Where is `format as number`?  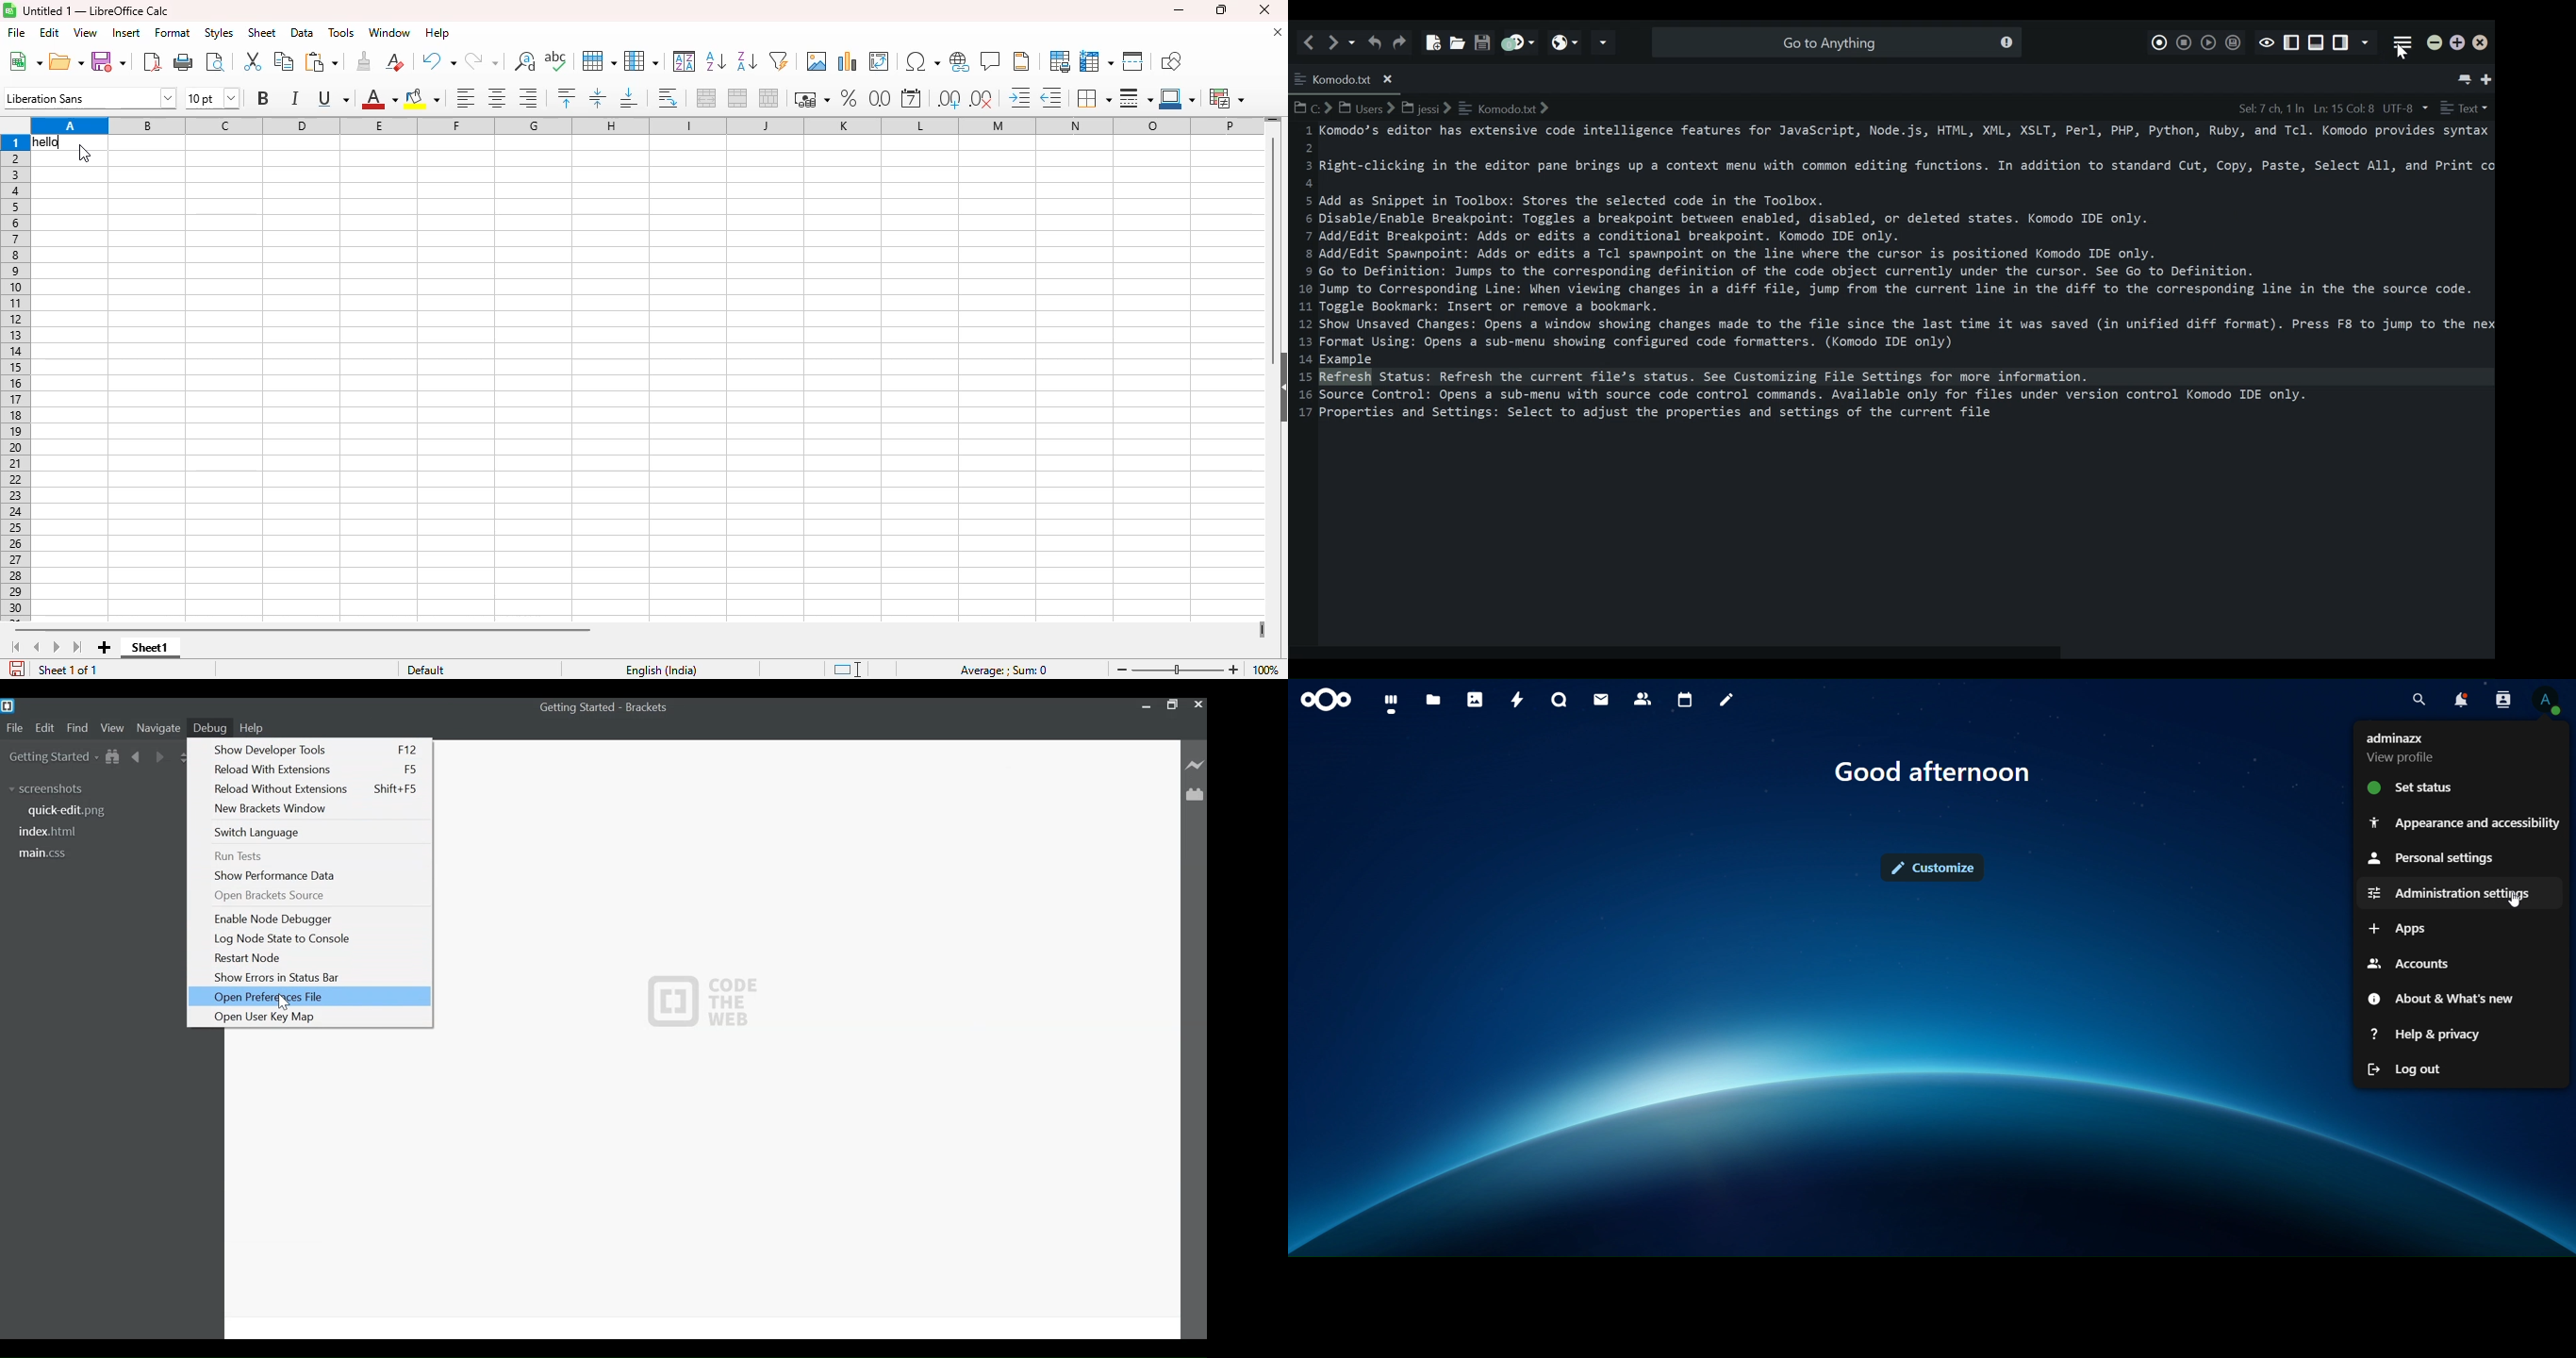
format as number is located at coordinates (881, 99).